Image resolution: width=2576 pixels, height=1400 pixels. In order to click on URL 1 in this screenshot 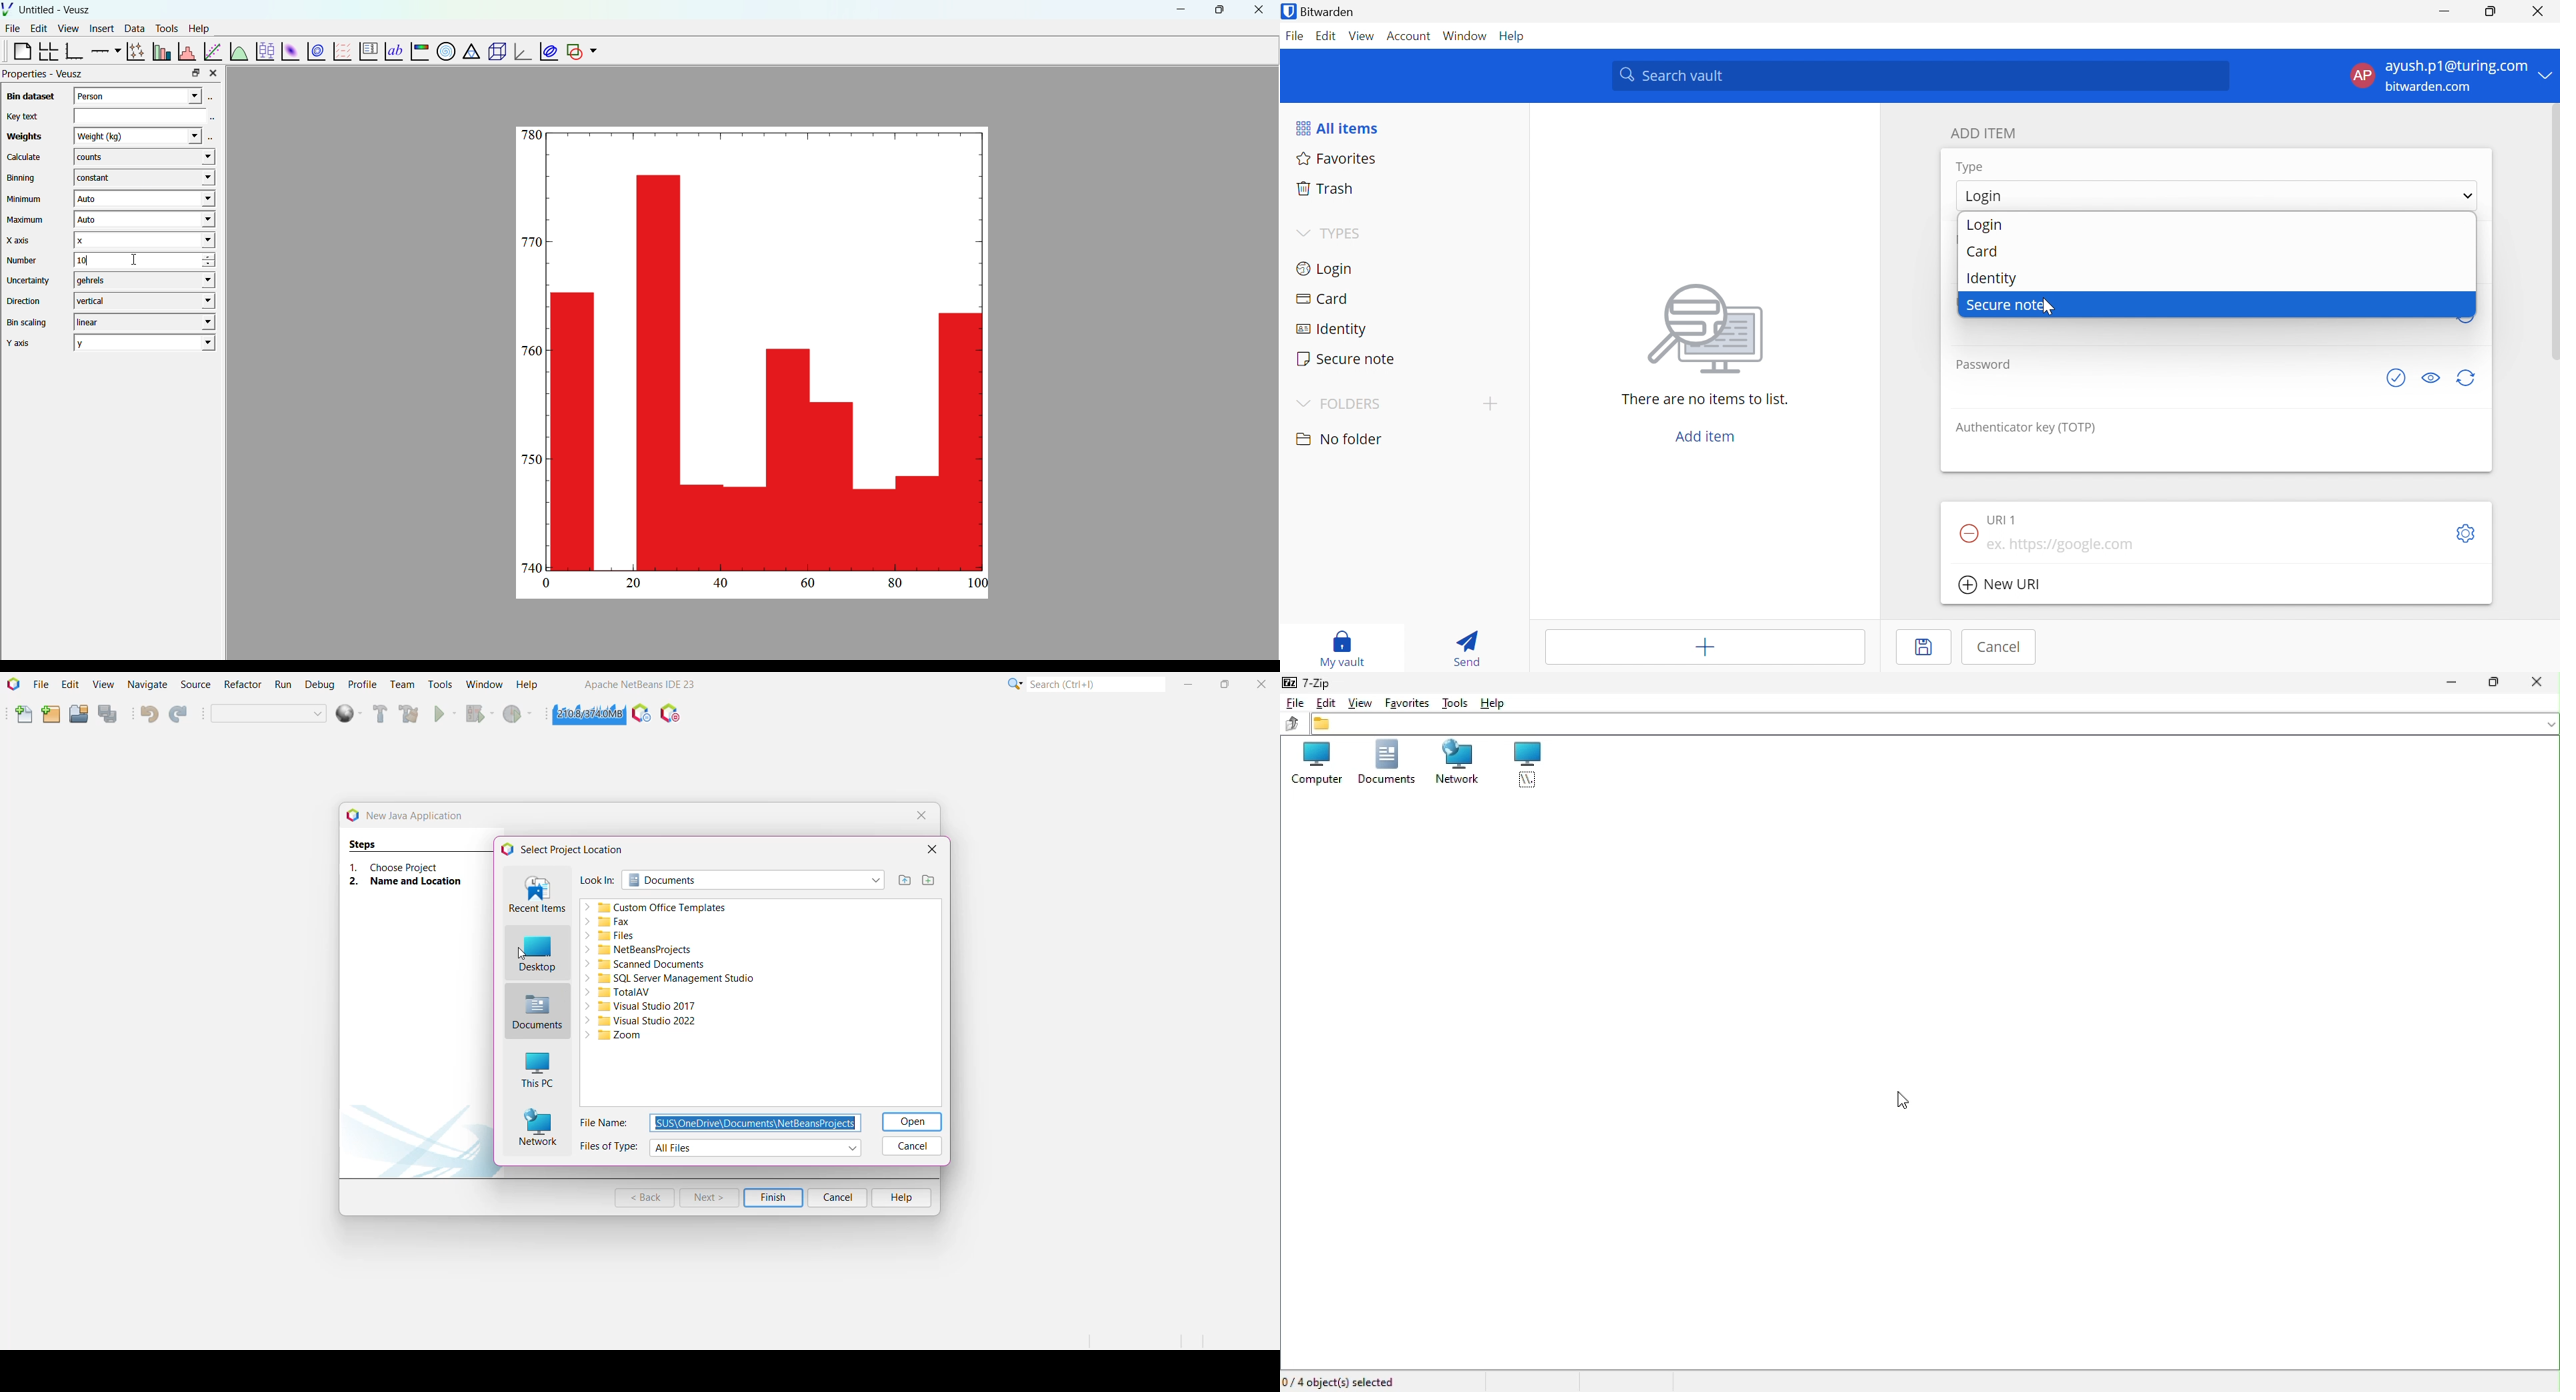, I will do `click(2006, 519)`.